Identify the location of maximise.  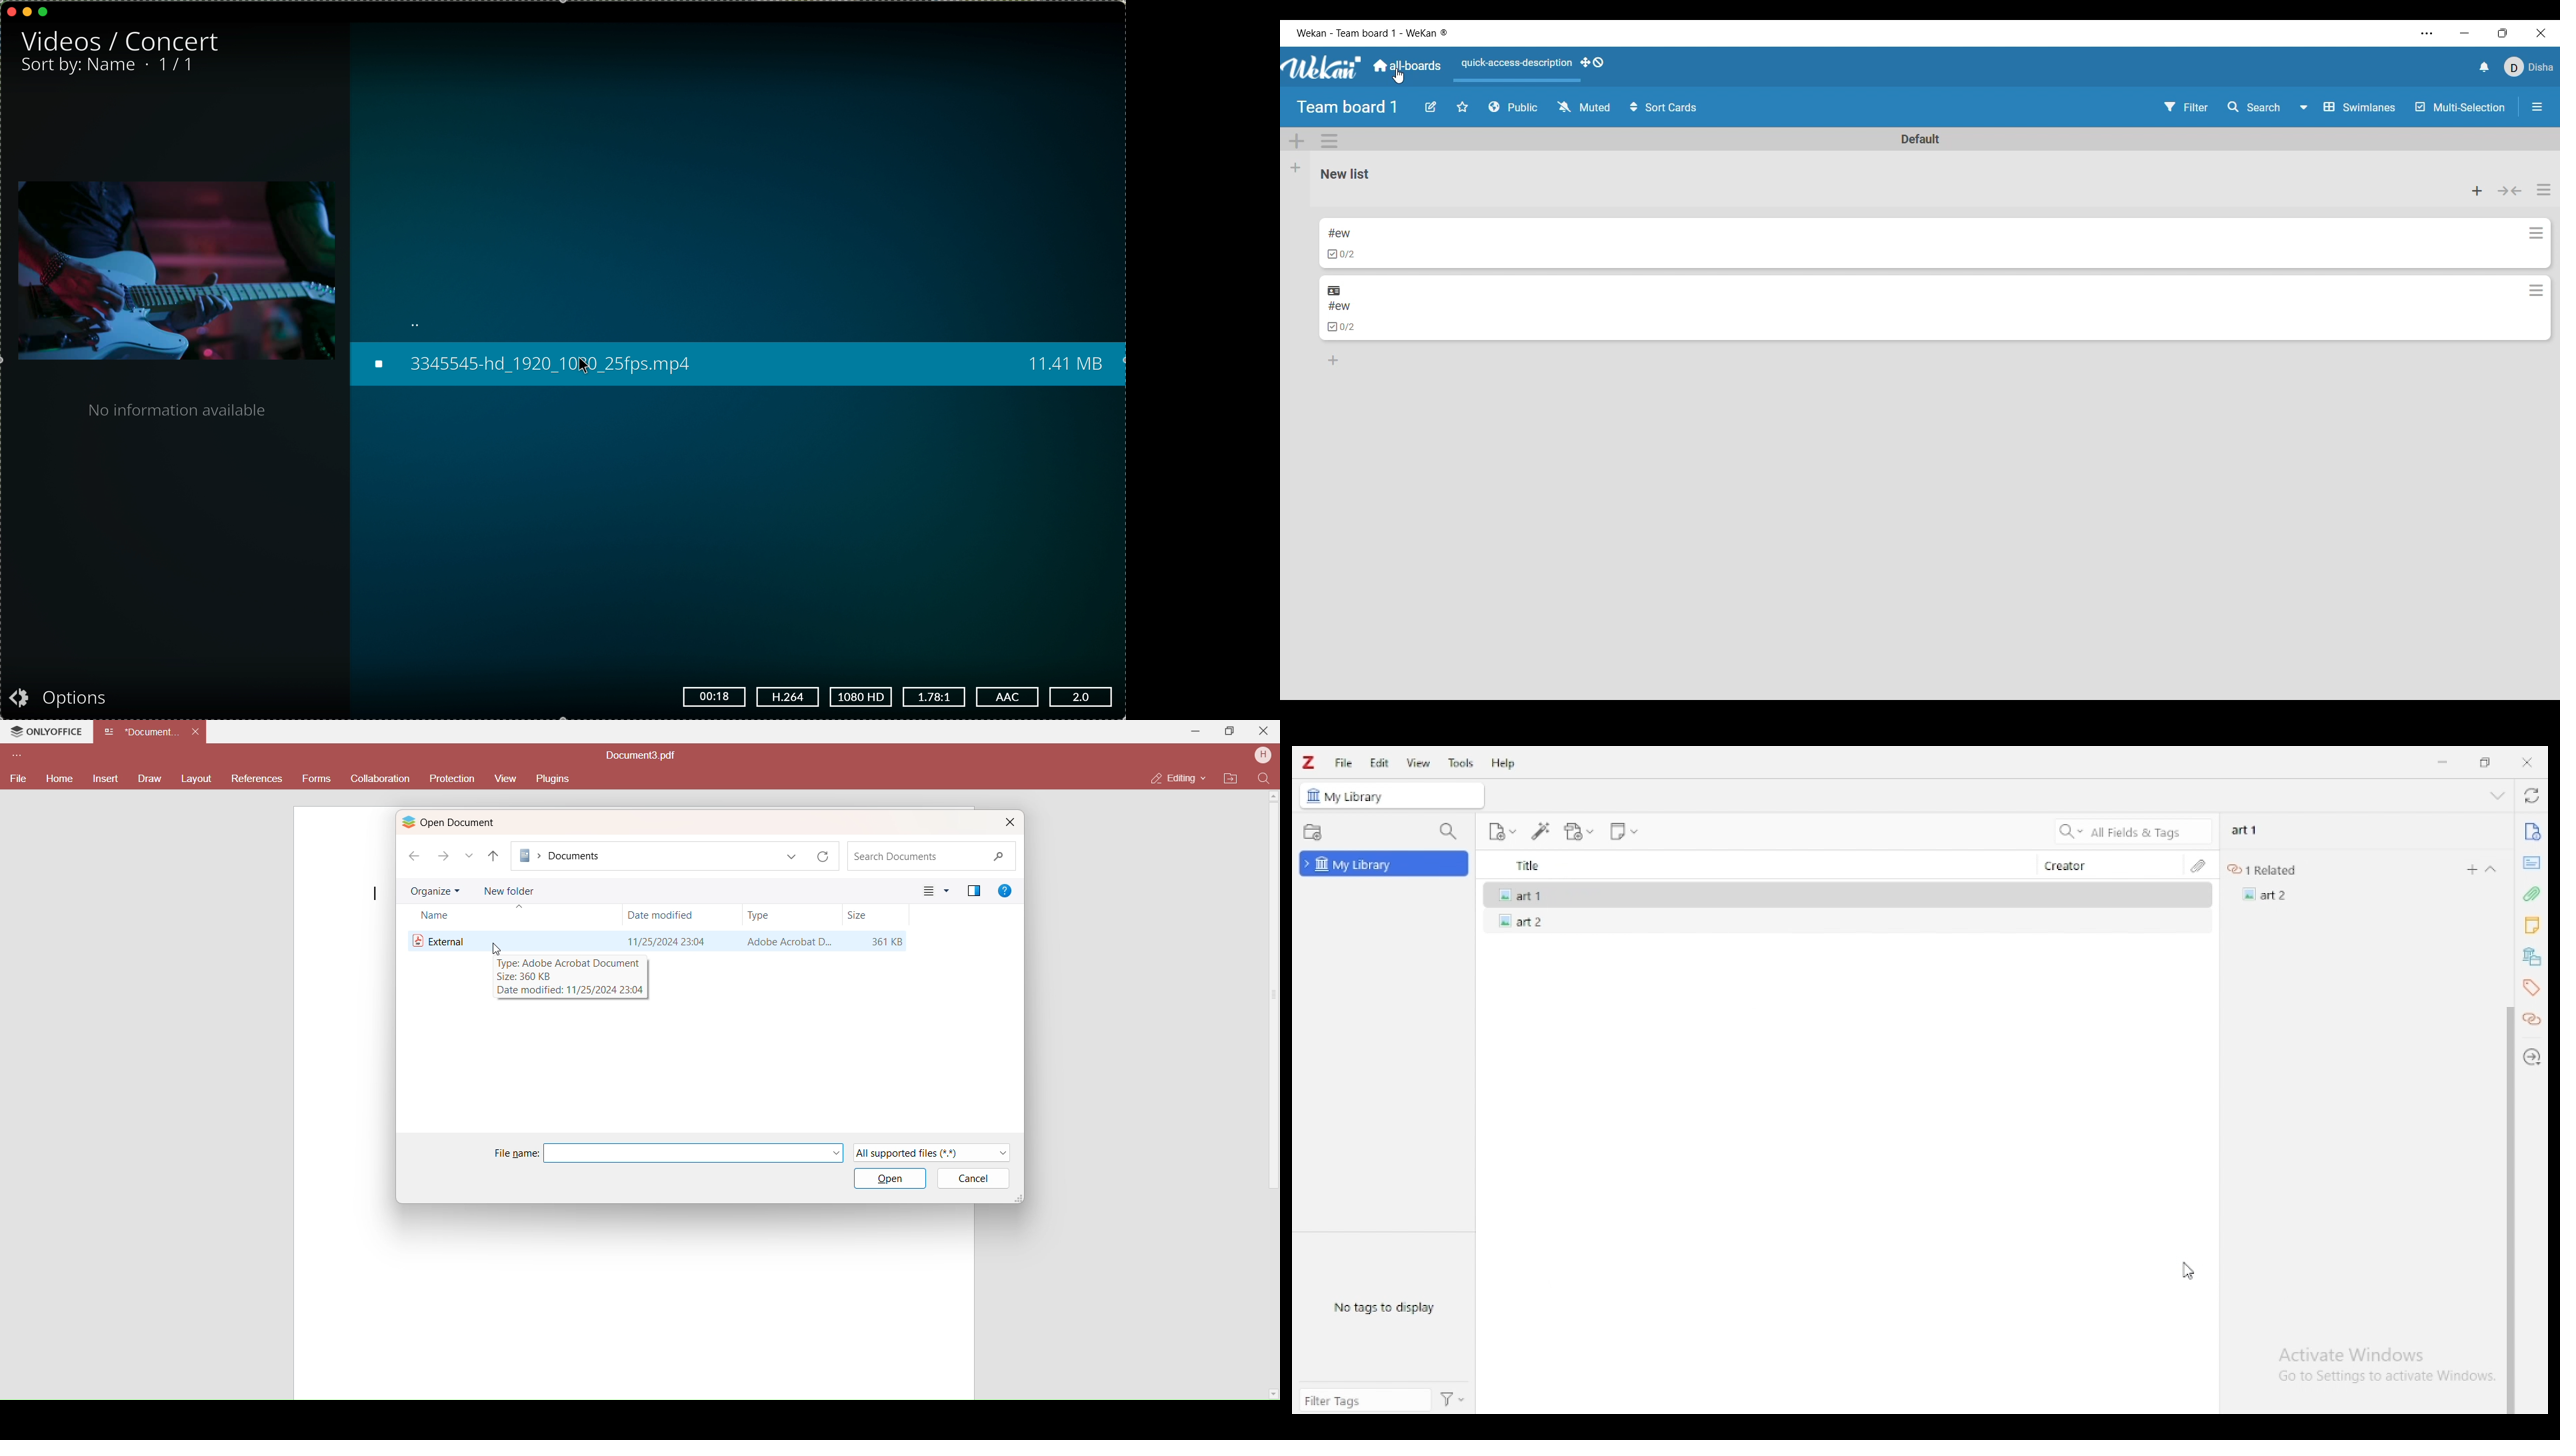
(44, 12).